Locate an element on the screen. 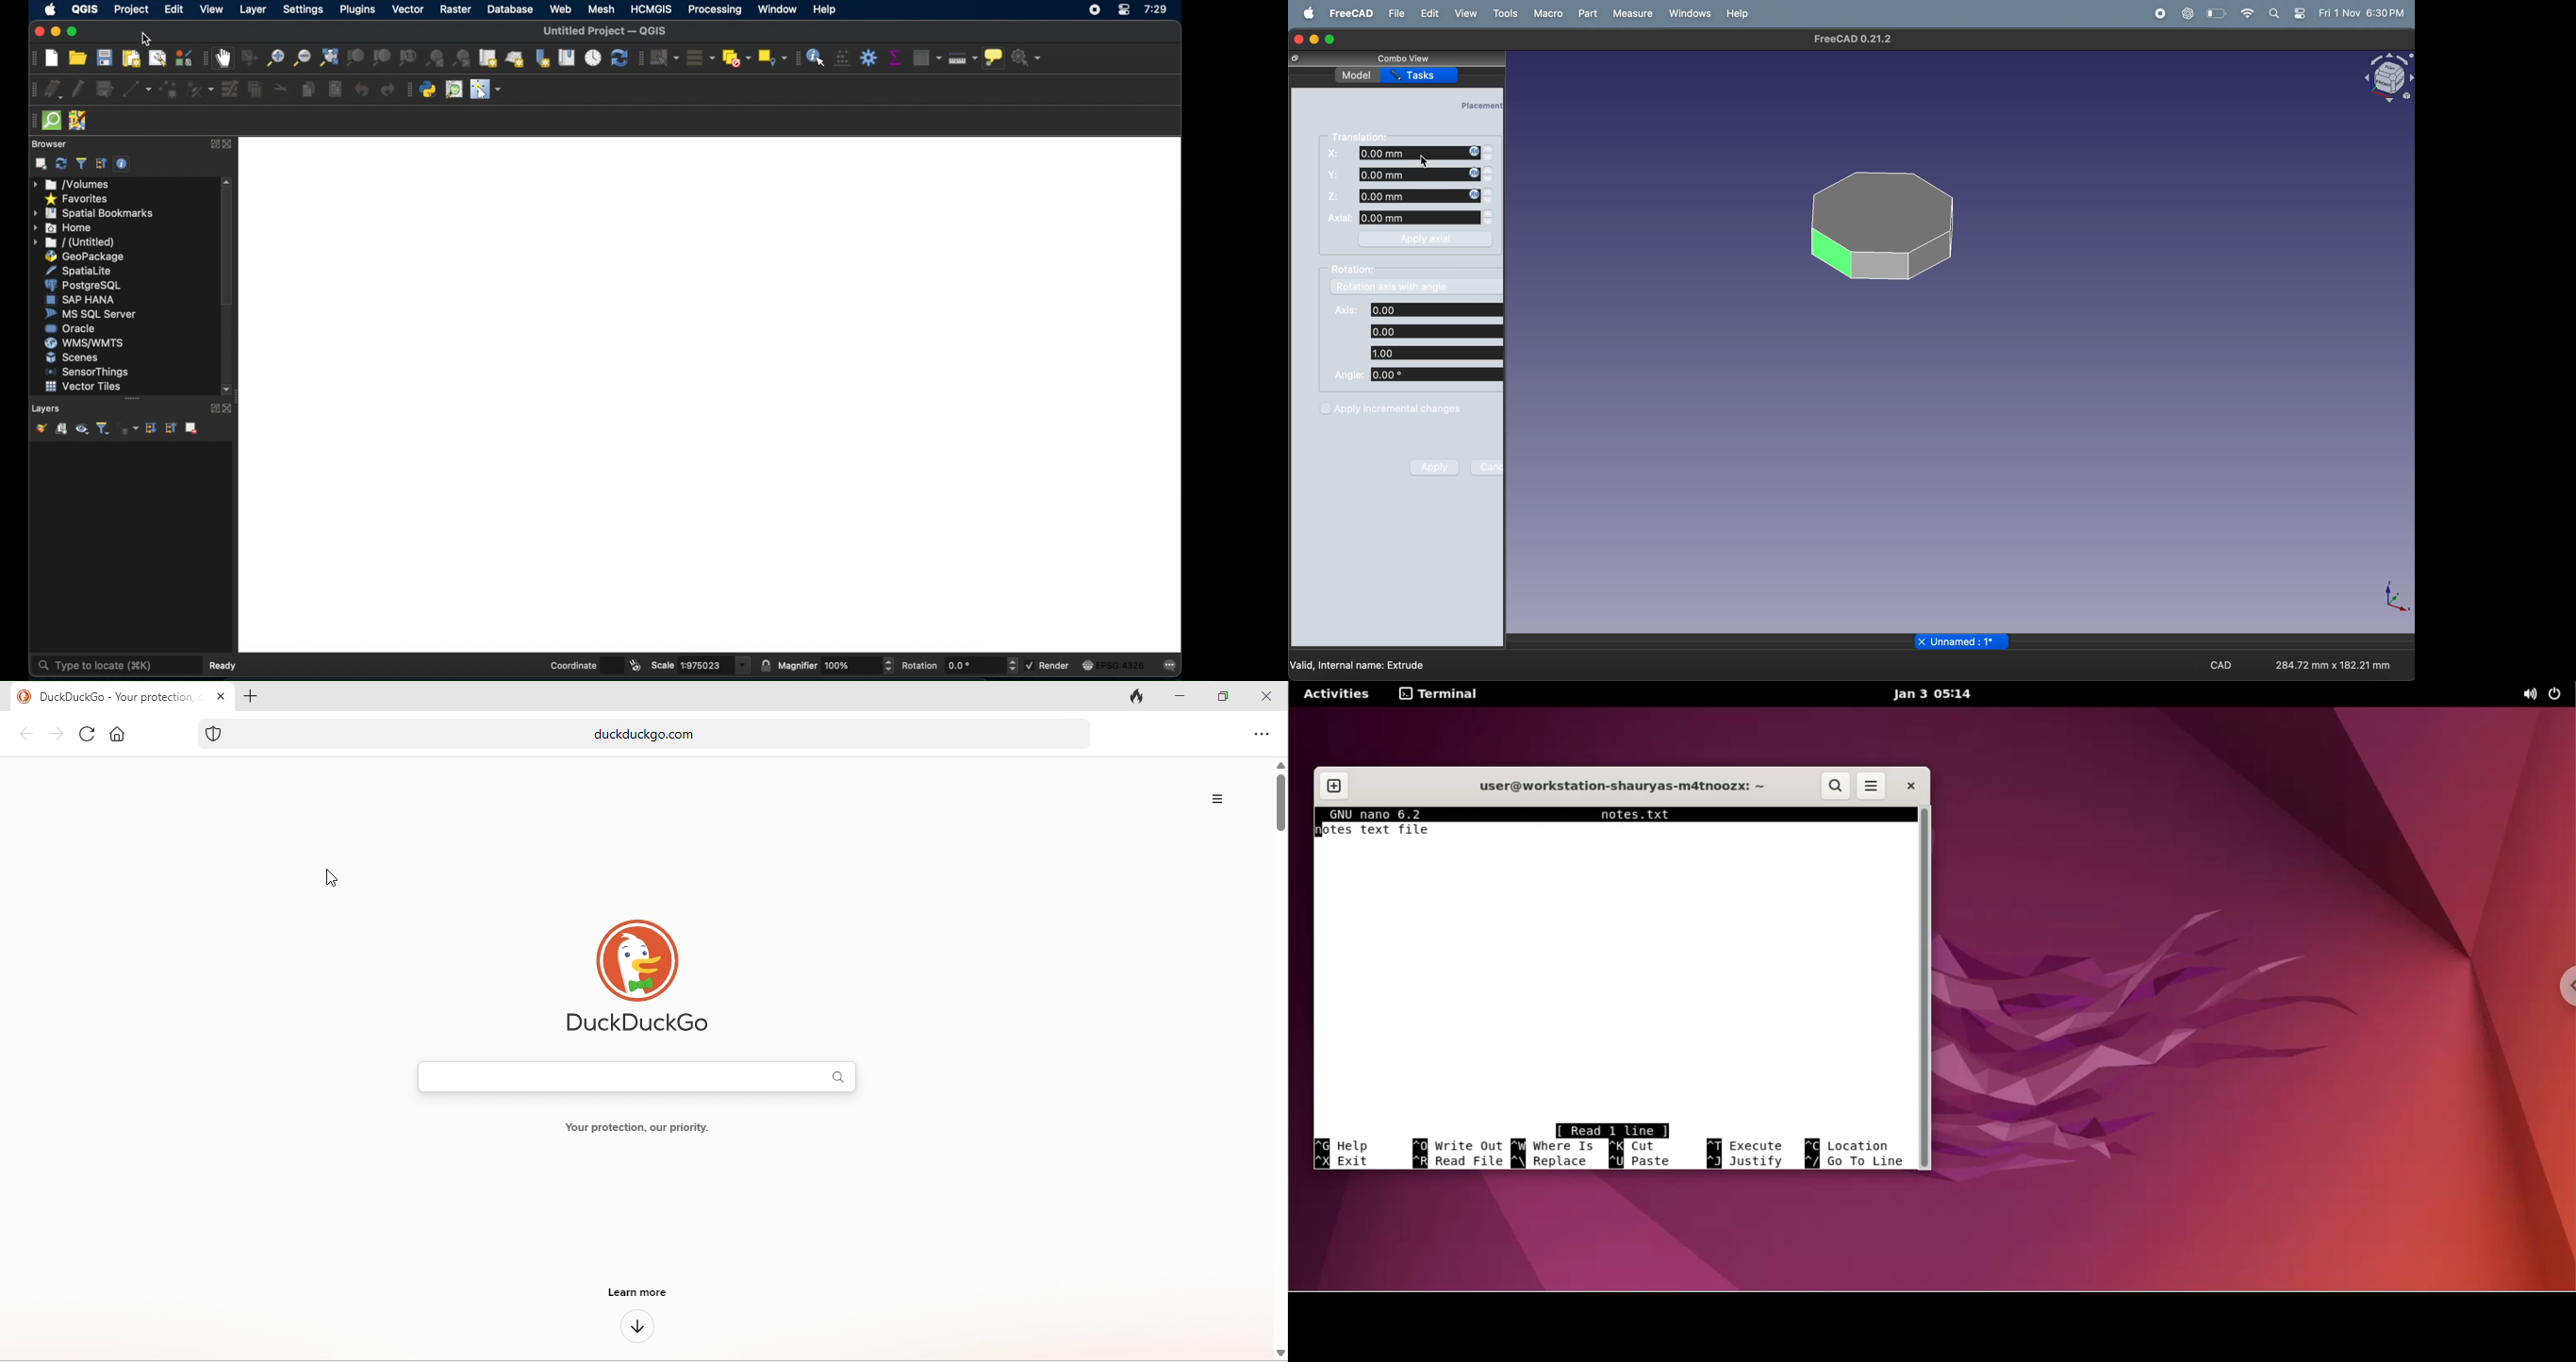 Image resolution: width=2576 pixels, height=1372 pixels. selection toolbar is located at coordinates (640, 59).